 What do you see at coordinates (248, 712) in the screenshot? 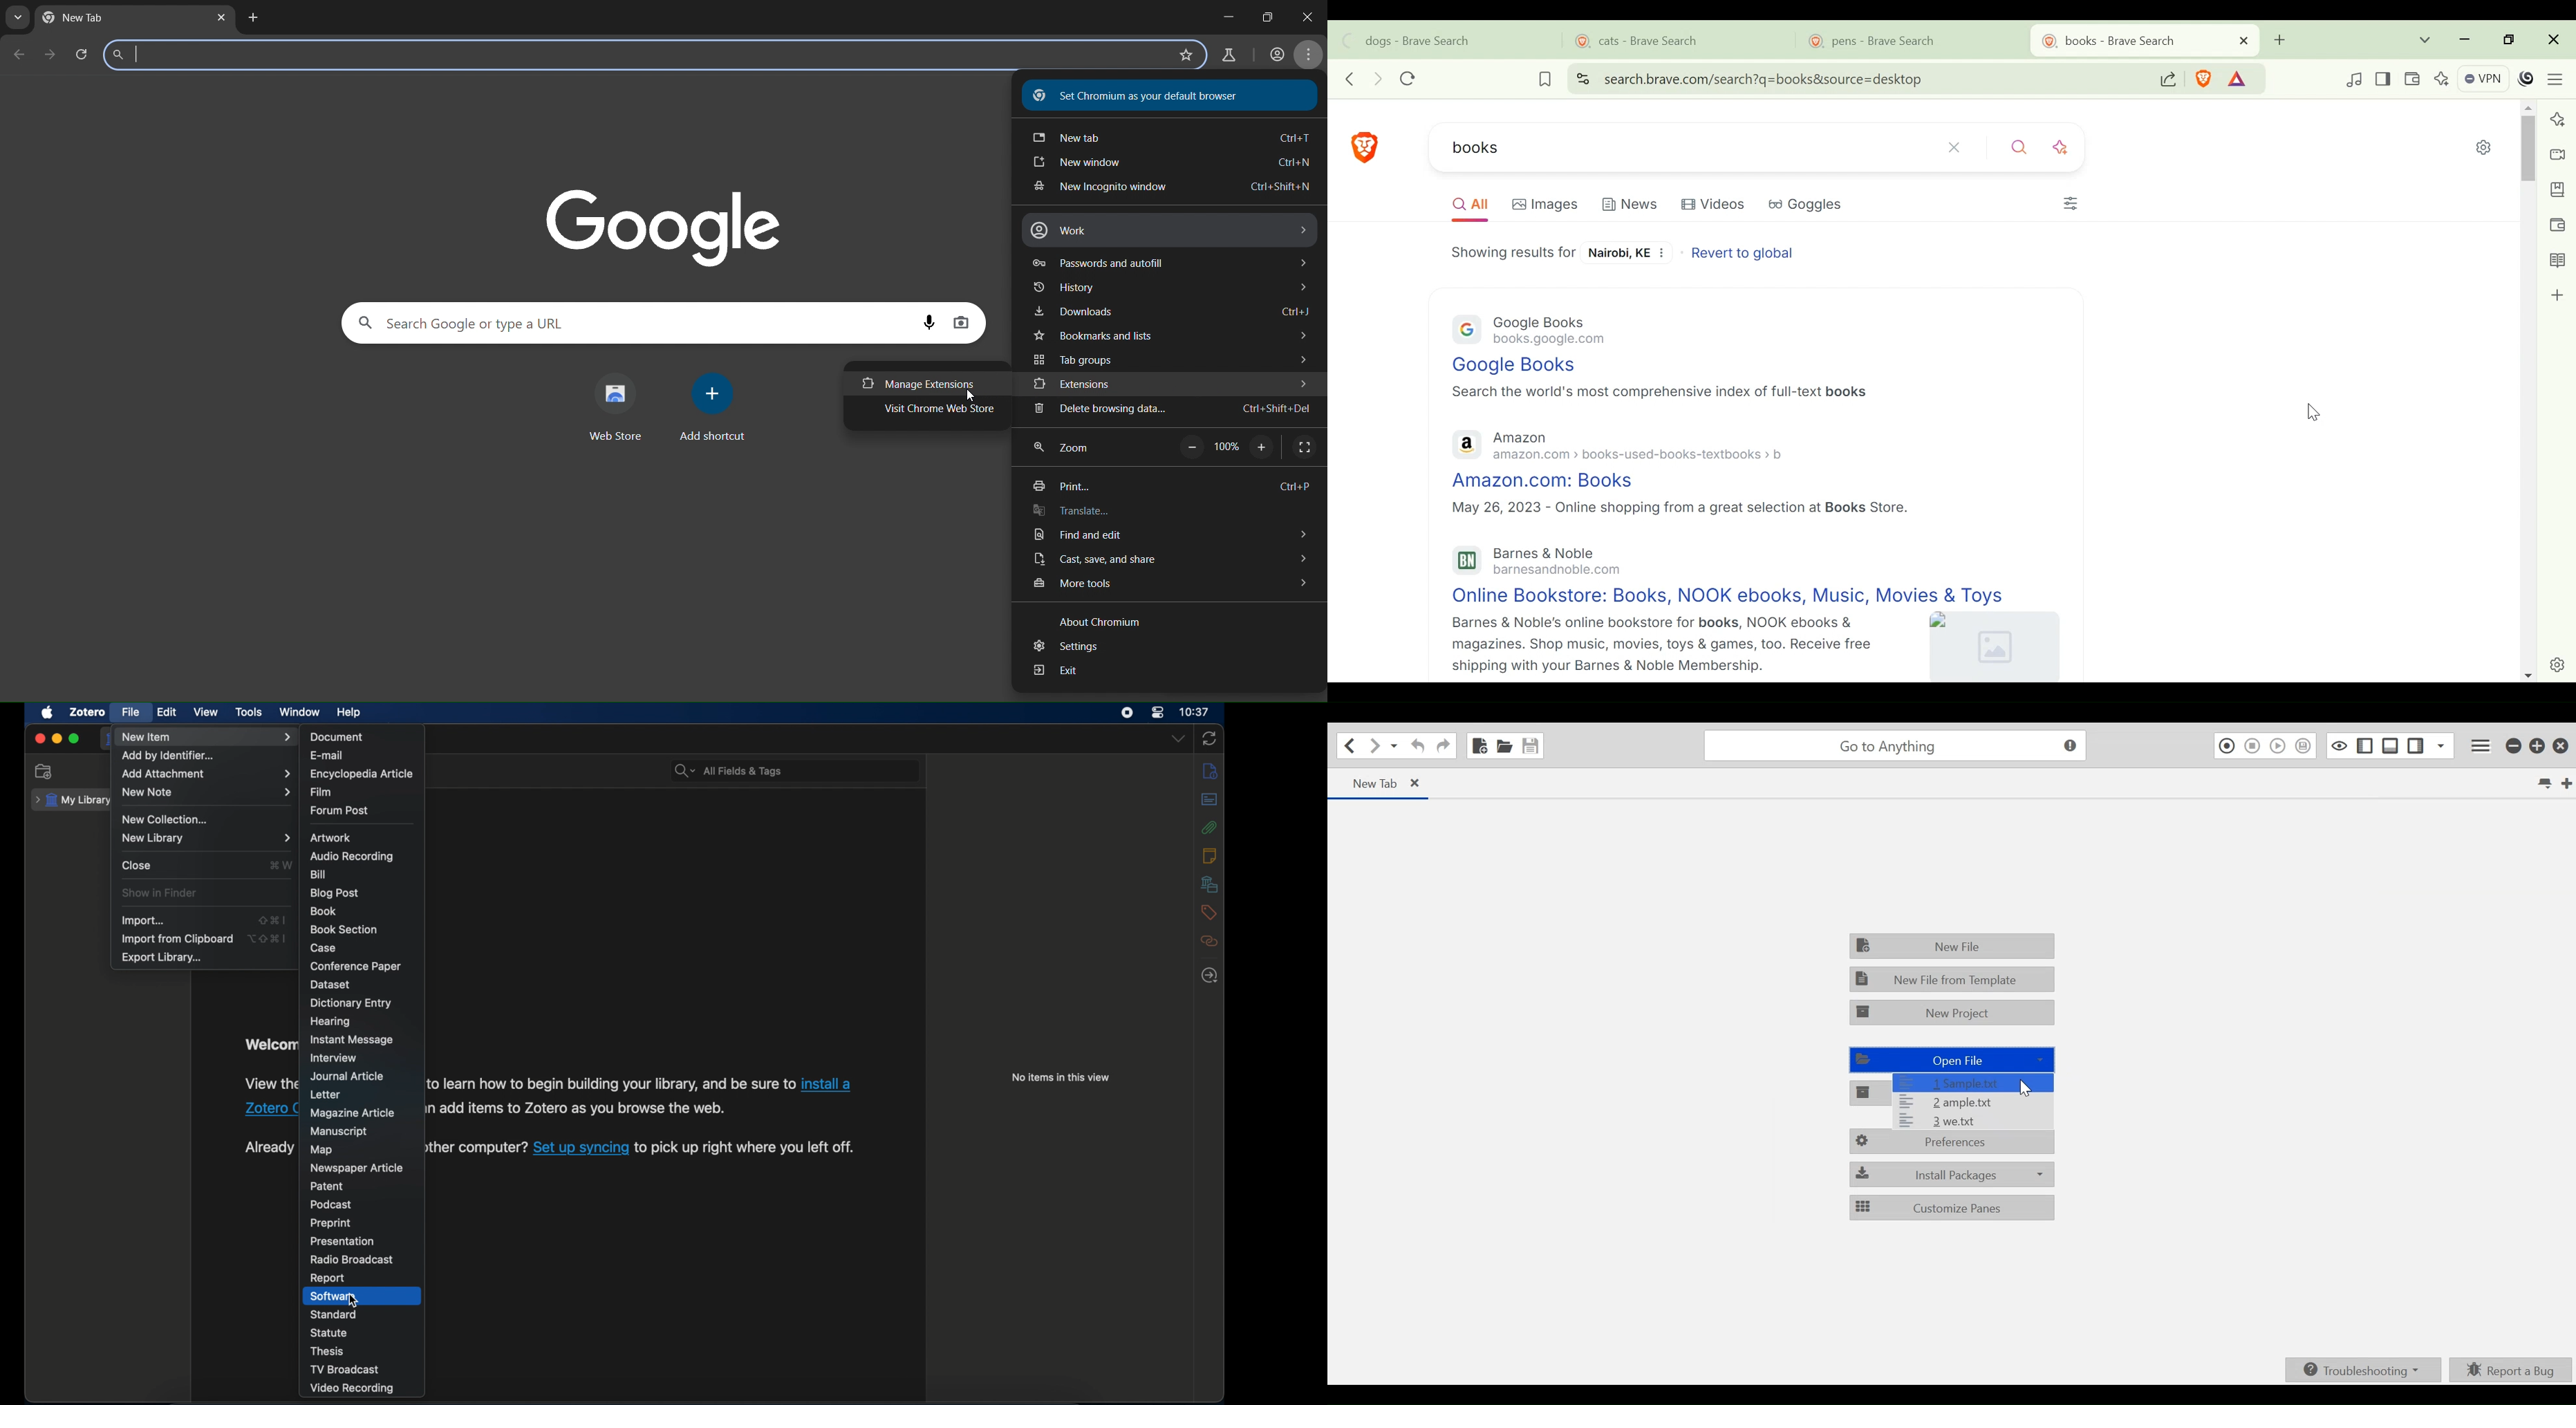
I see `tools` at bounding box center [248, 712].